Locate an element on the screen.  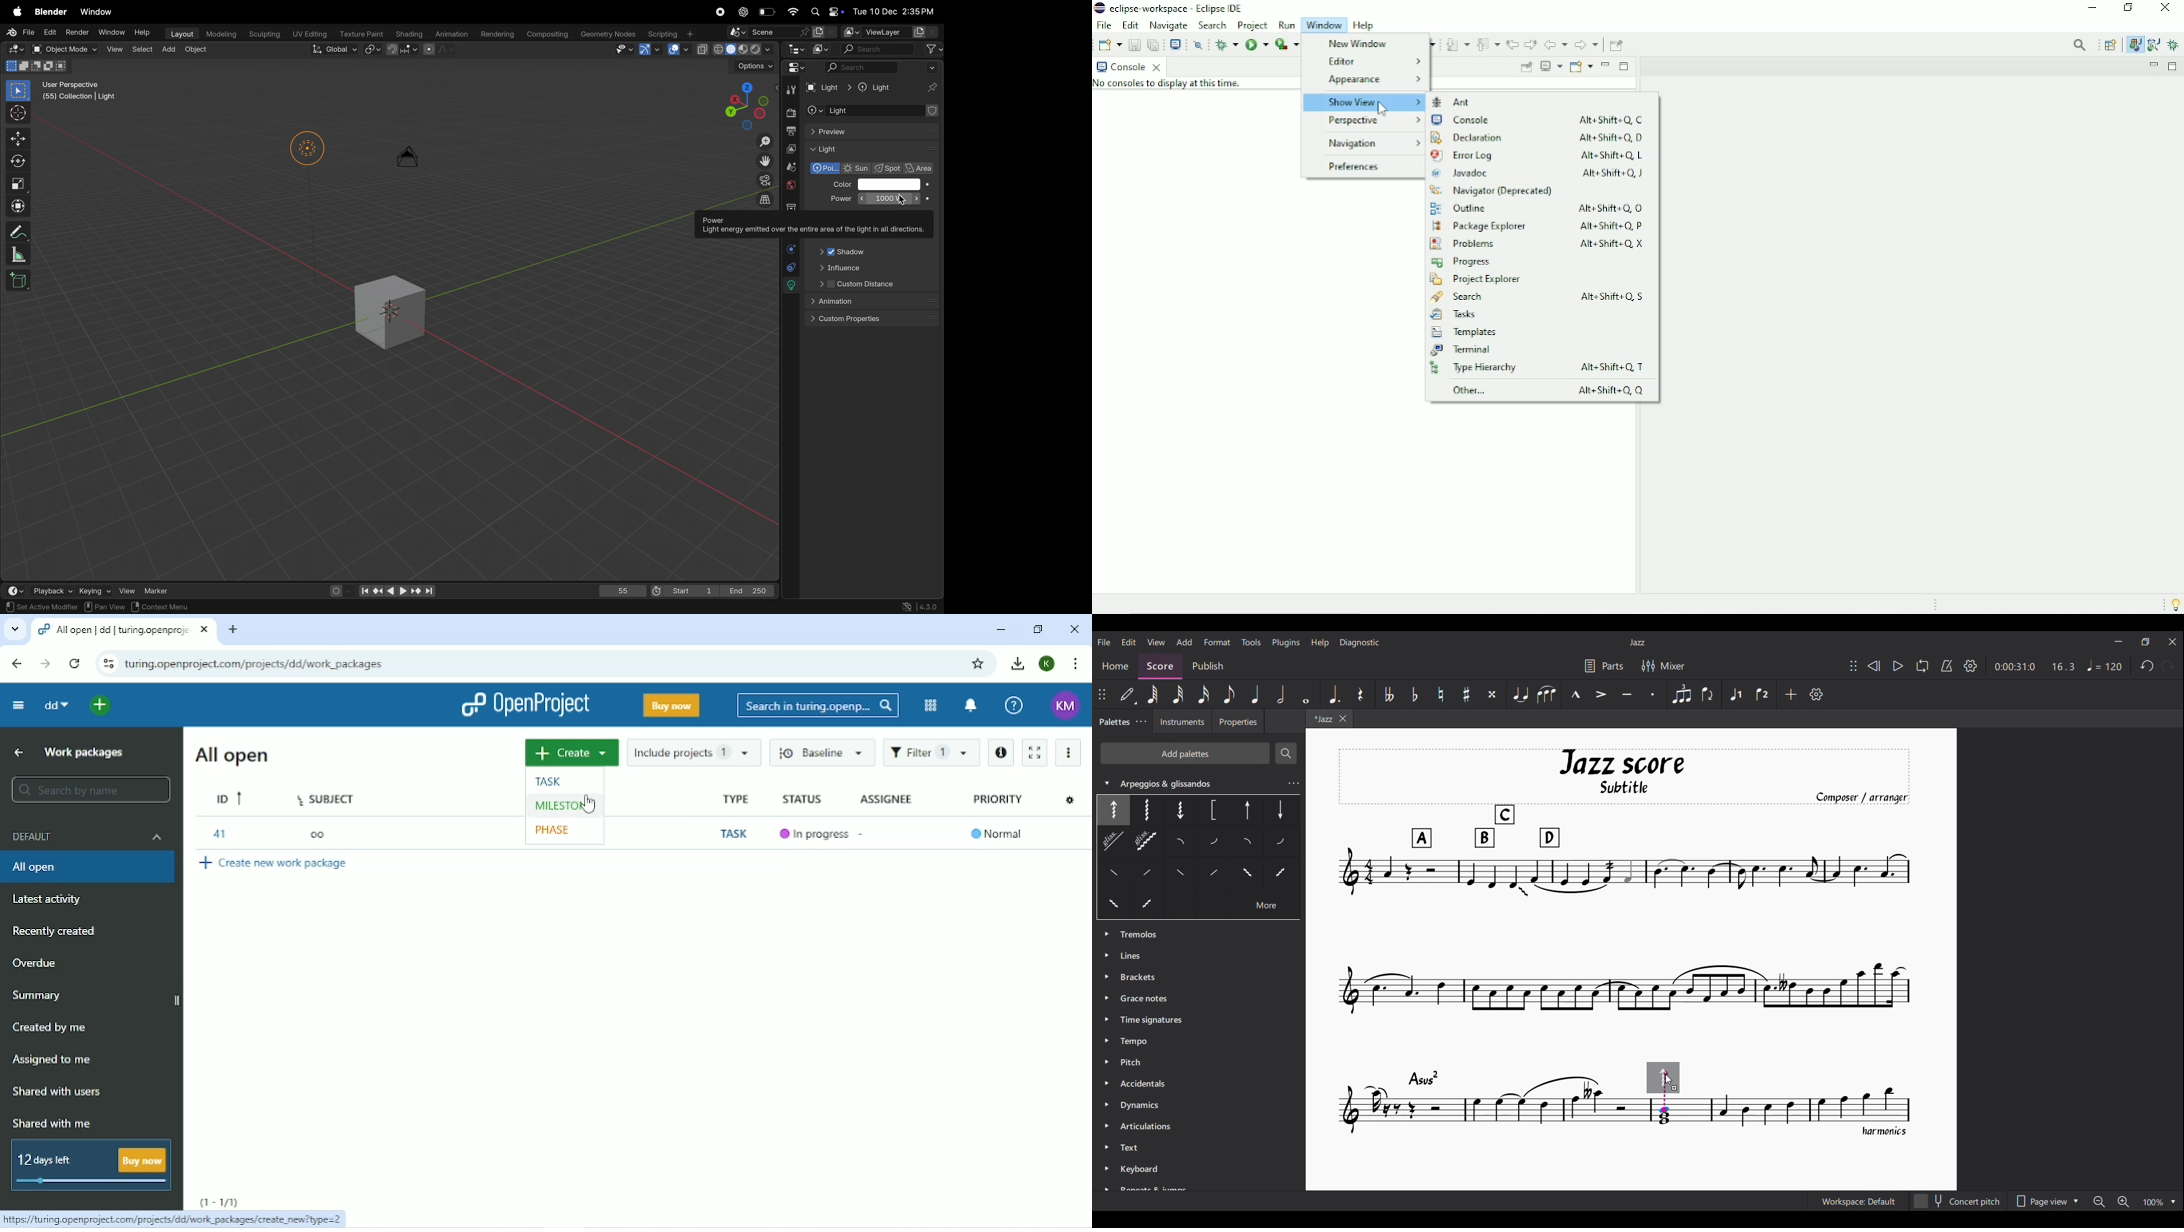
Grace Notes is located at coordinates (1147, 1000).